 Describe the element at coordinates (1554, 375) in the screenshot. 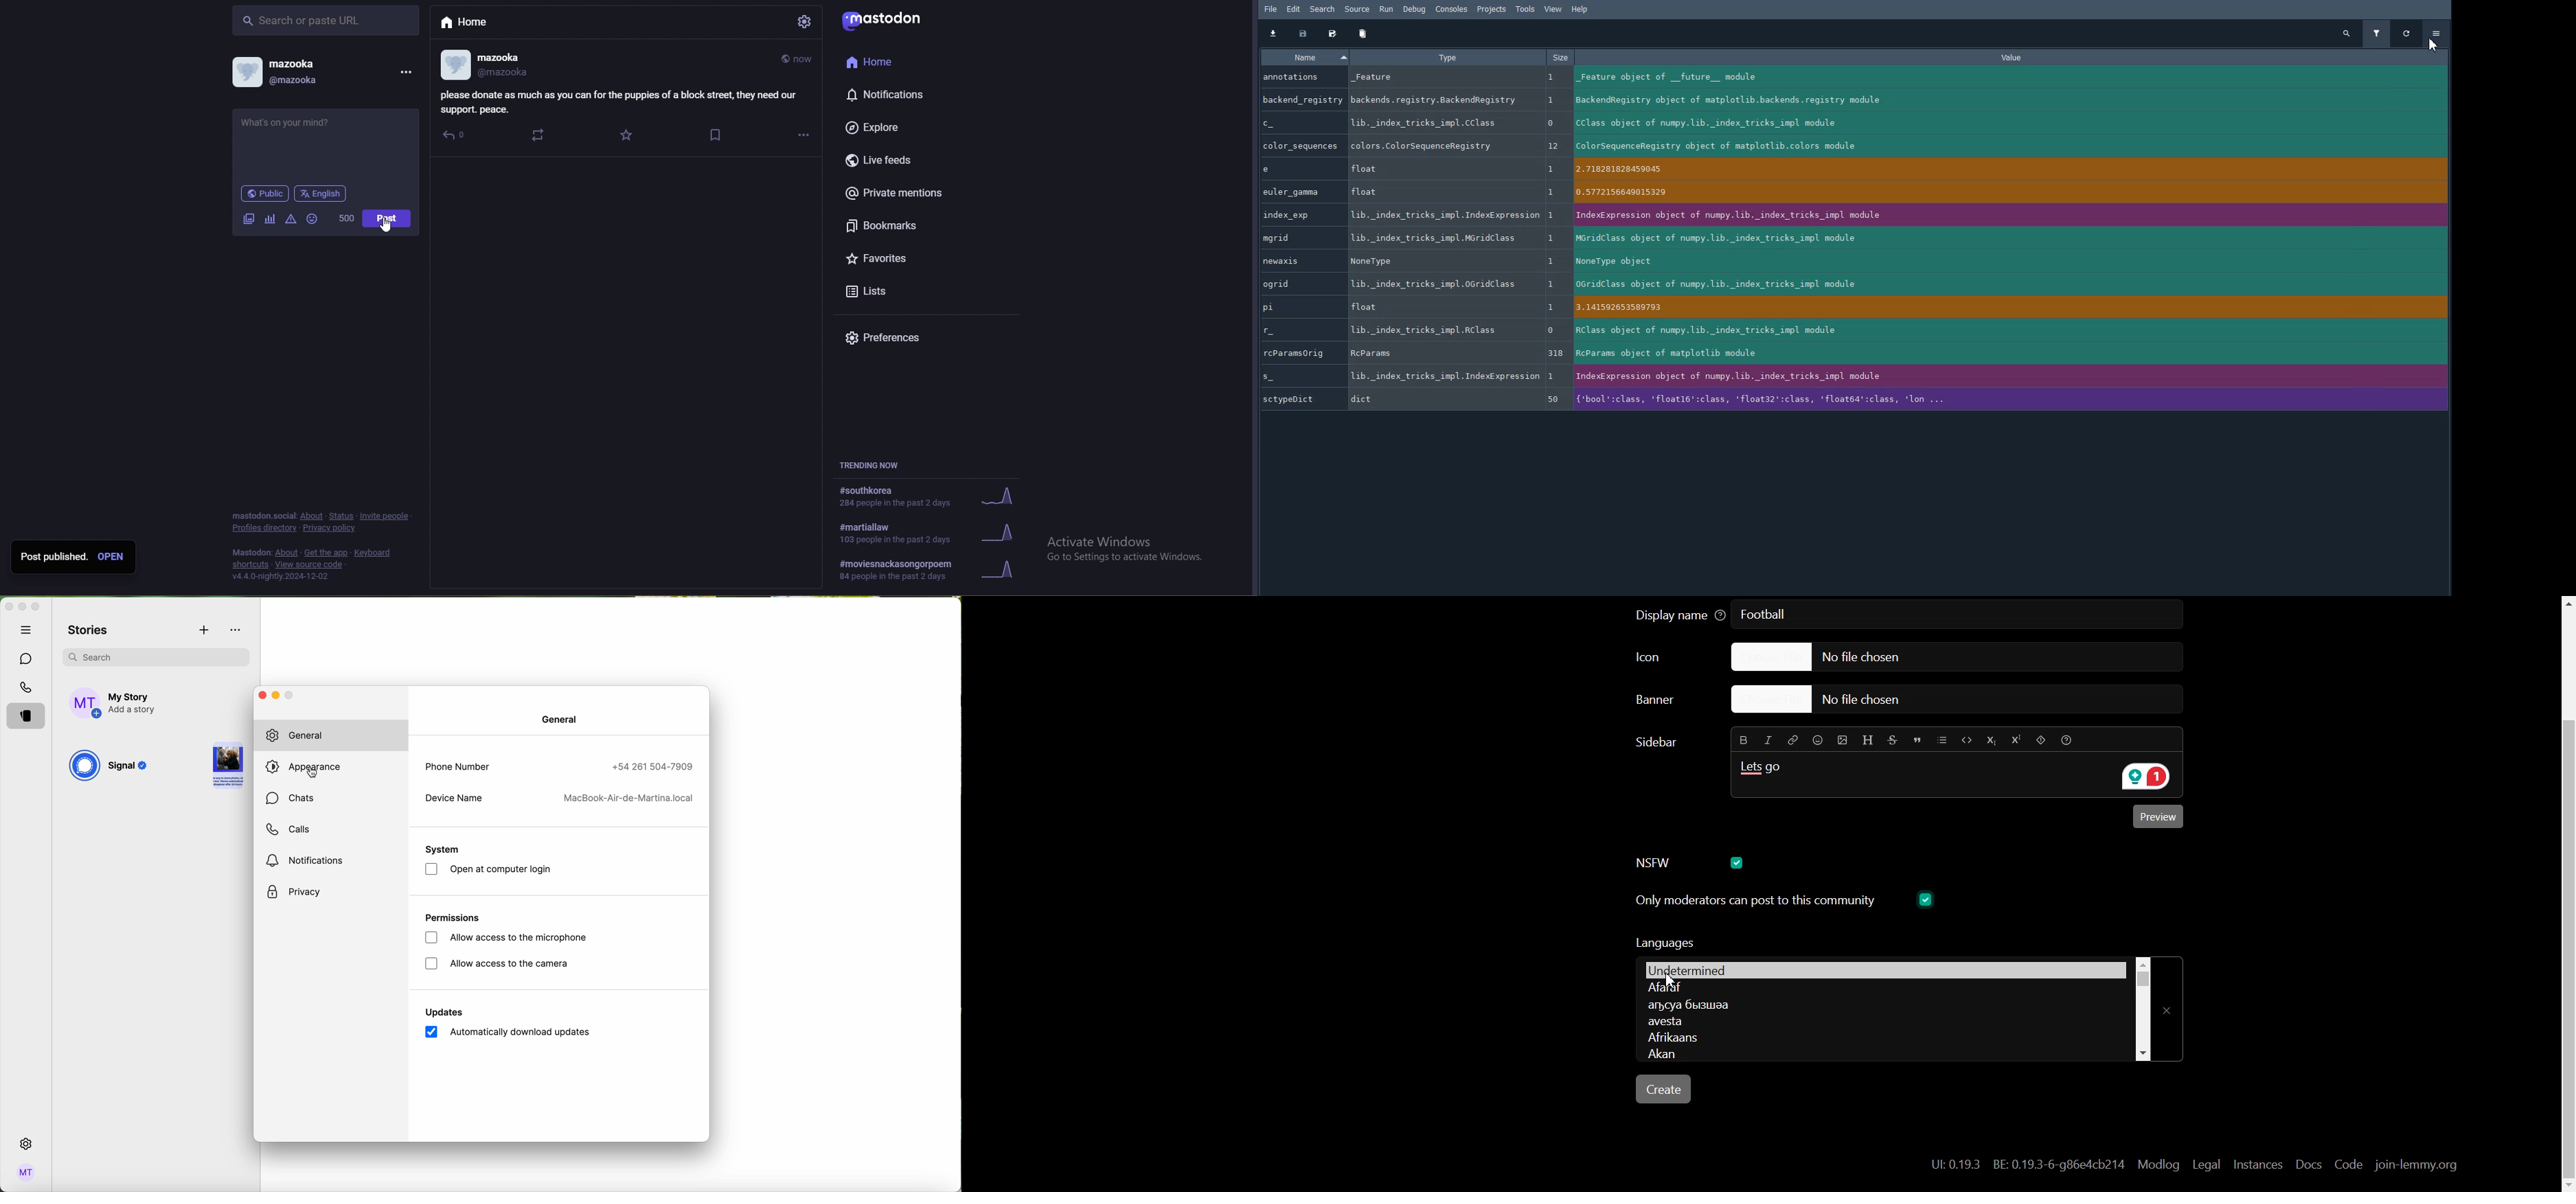

I see `1` at that location.